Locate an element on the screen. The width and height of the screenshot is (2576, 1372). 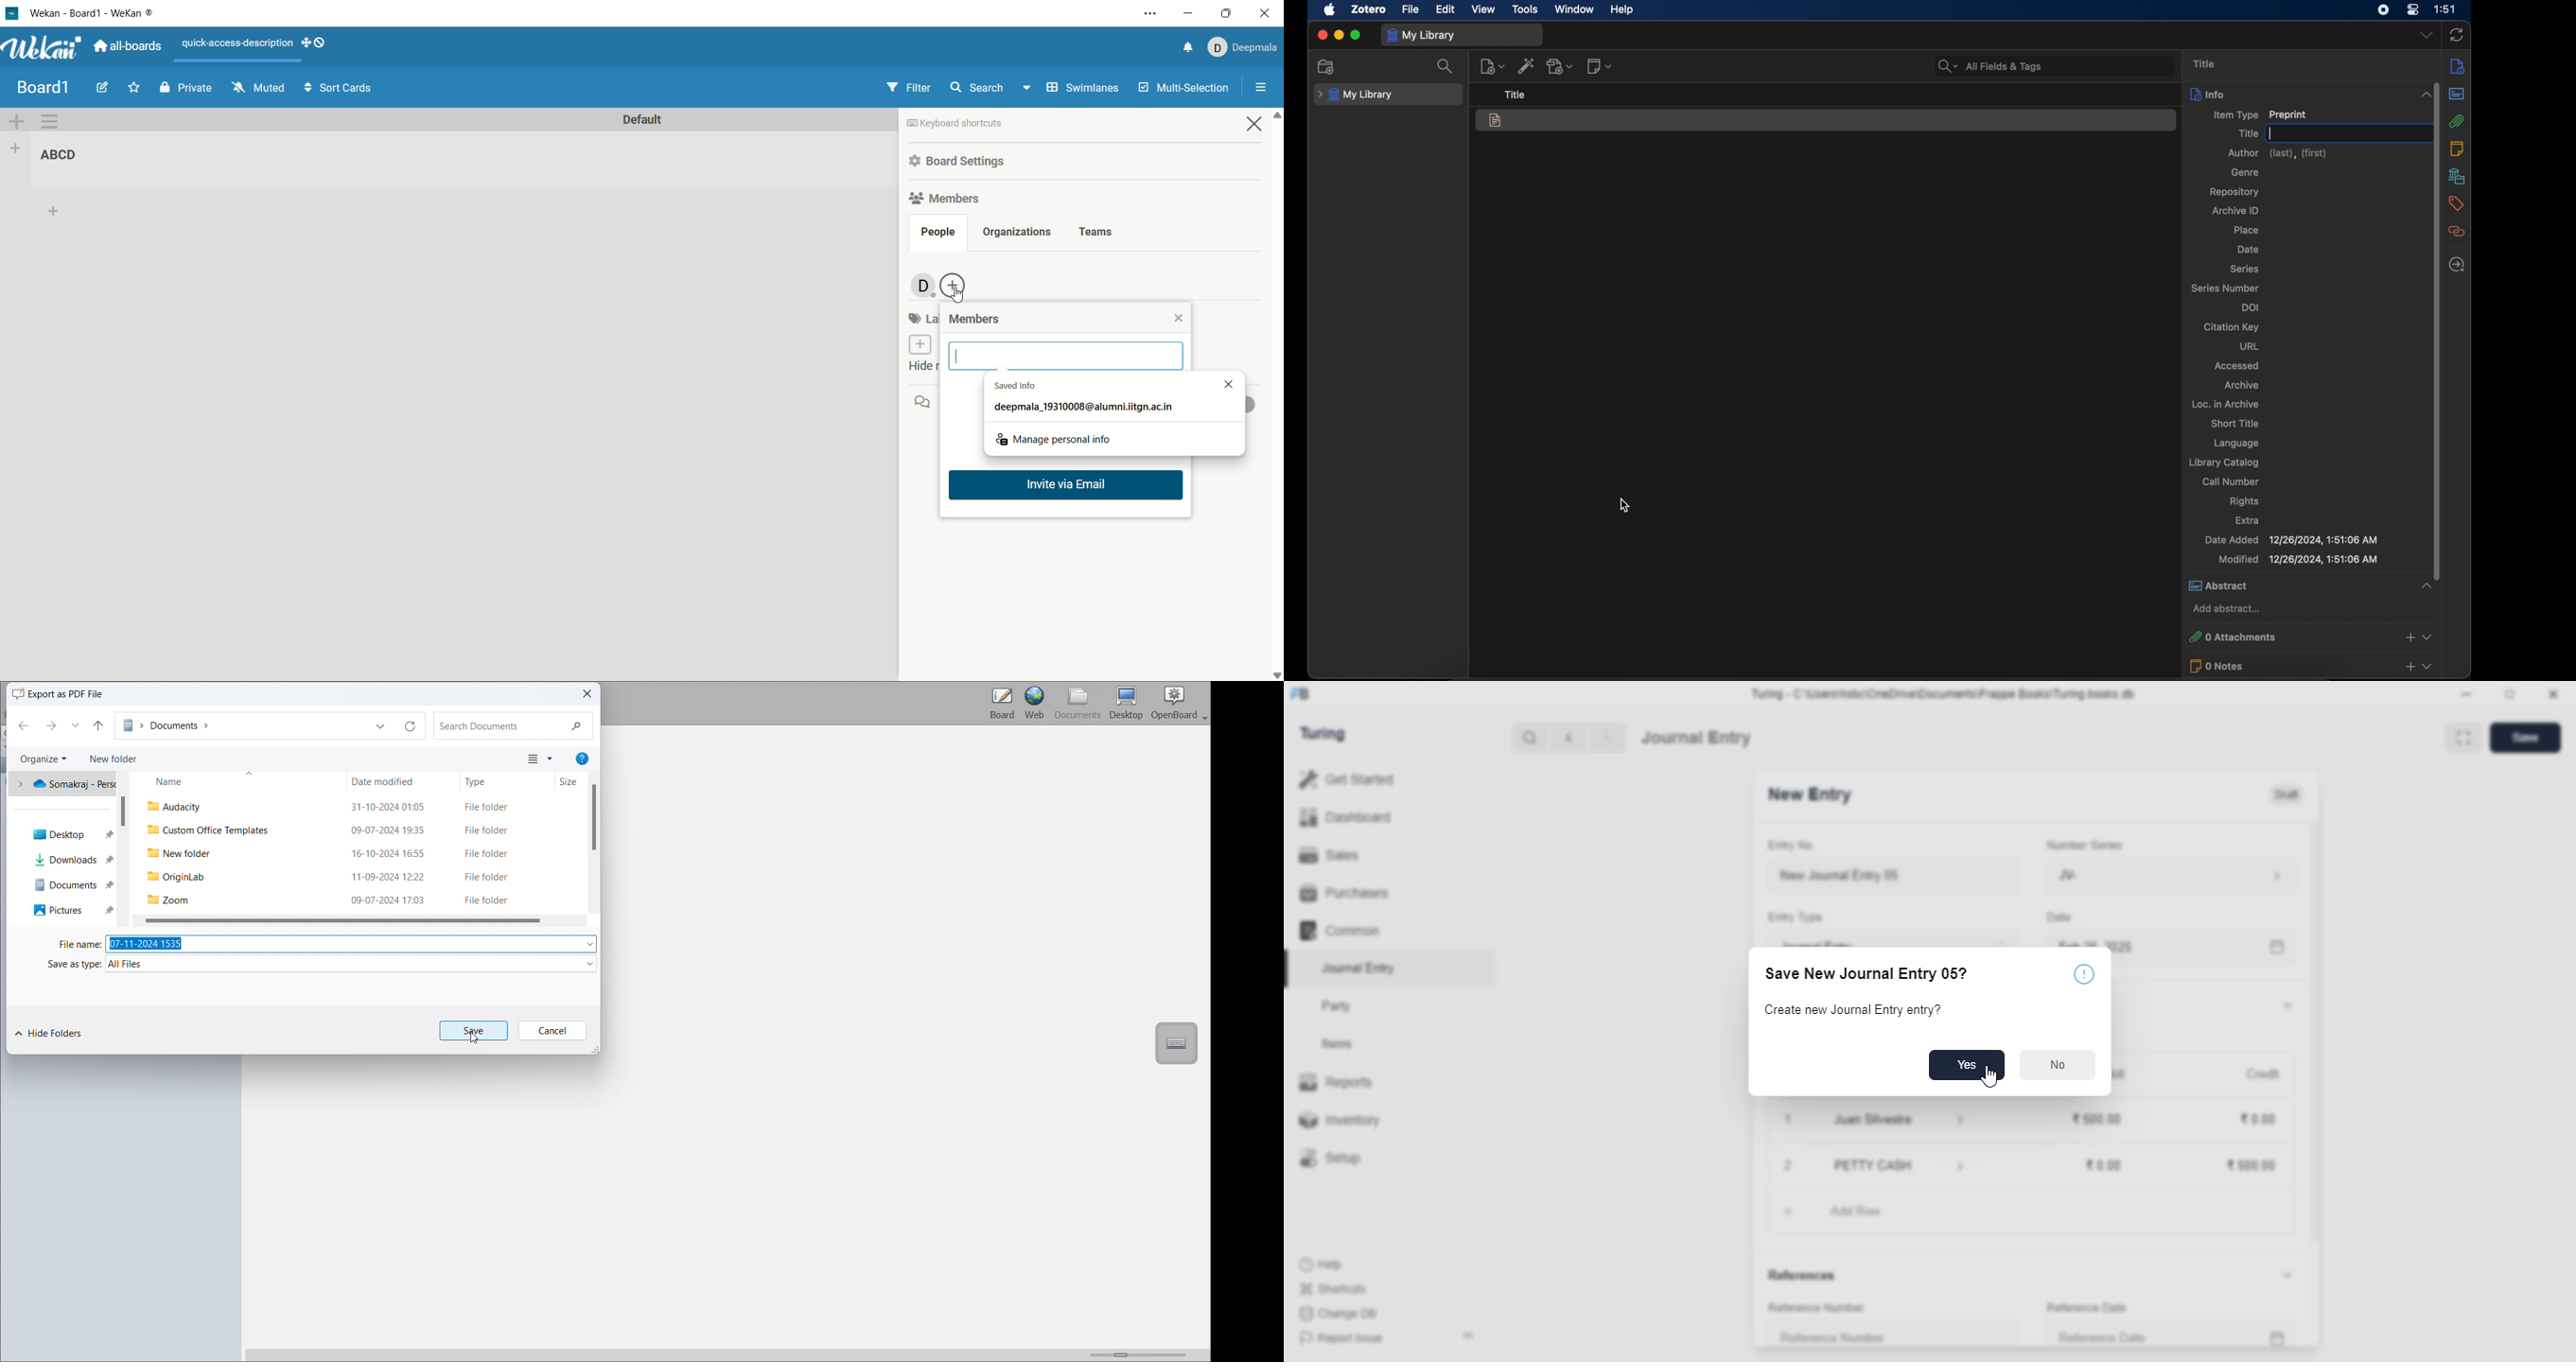
close is located at coordinates (1222, 383).